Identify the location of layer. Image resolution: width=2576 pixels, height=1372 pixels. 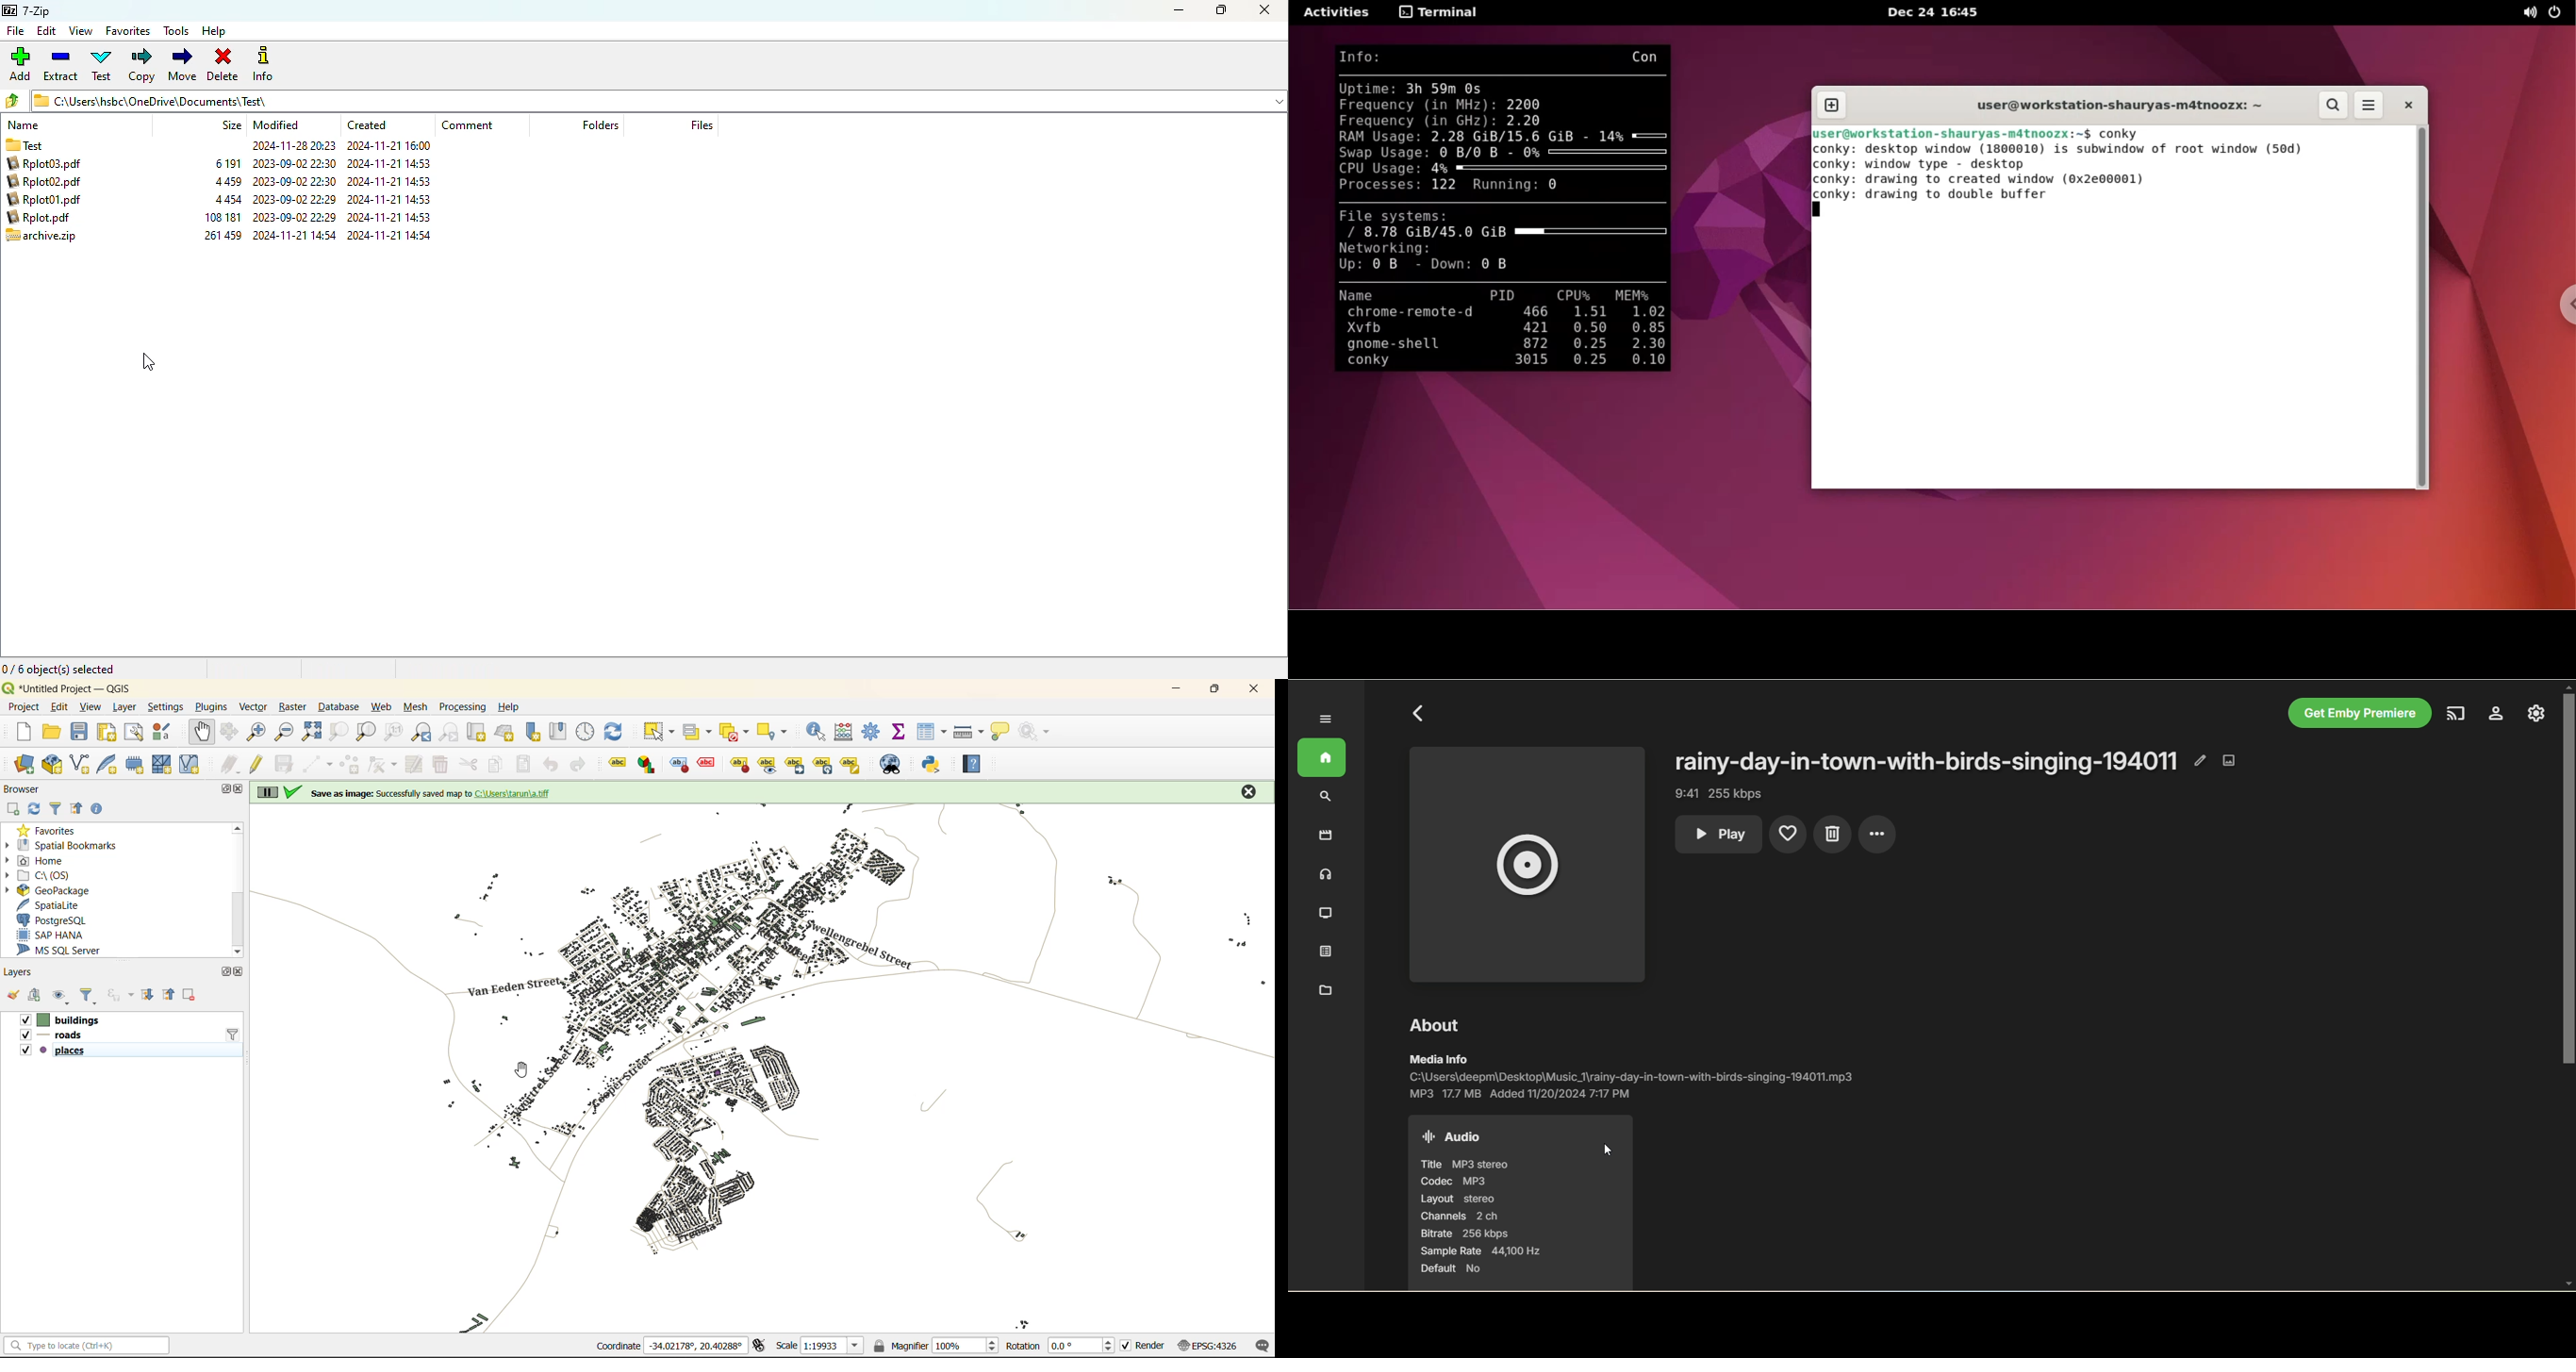
(125, 706).